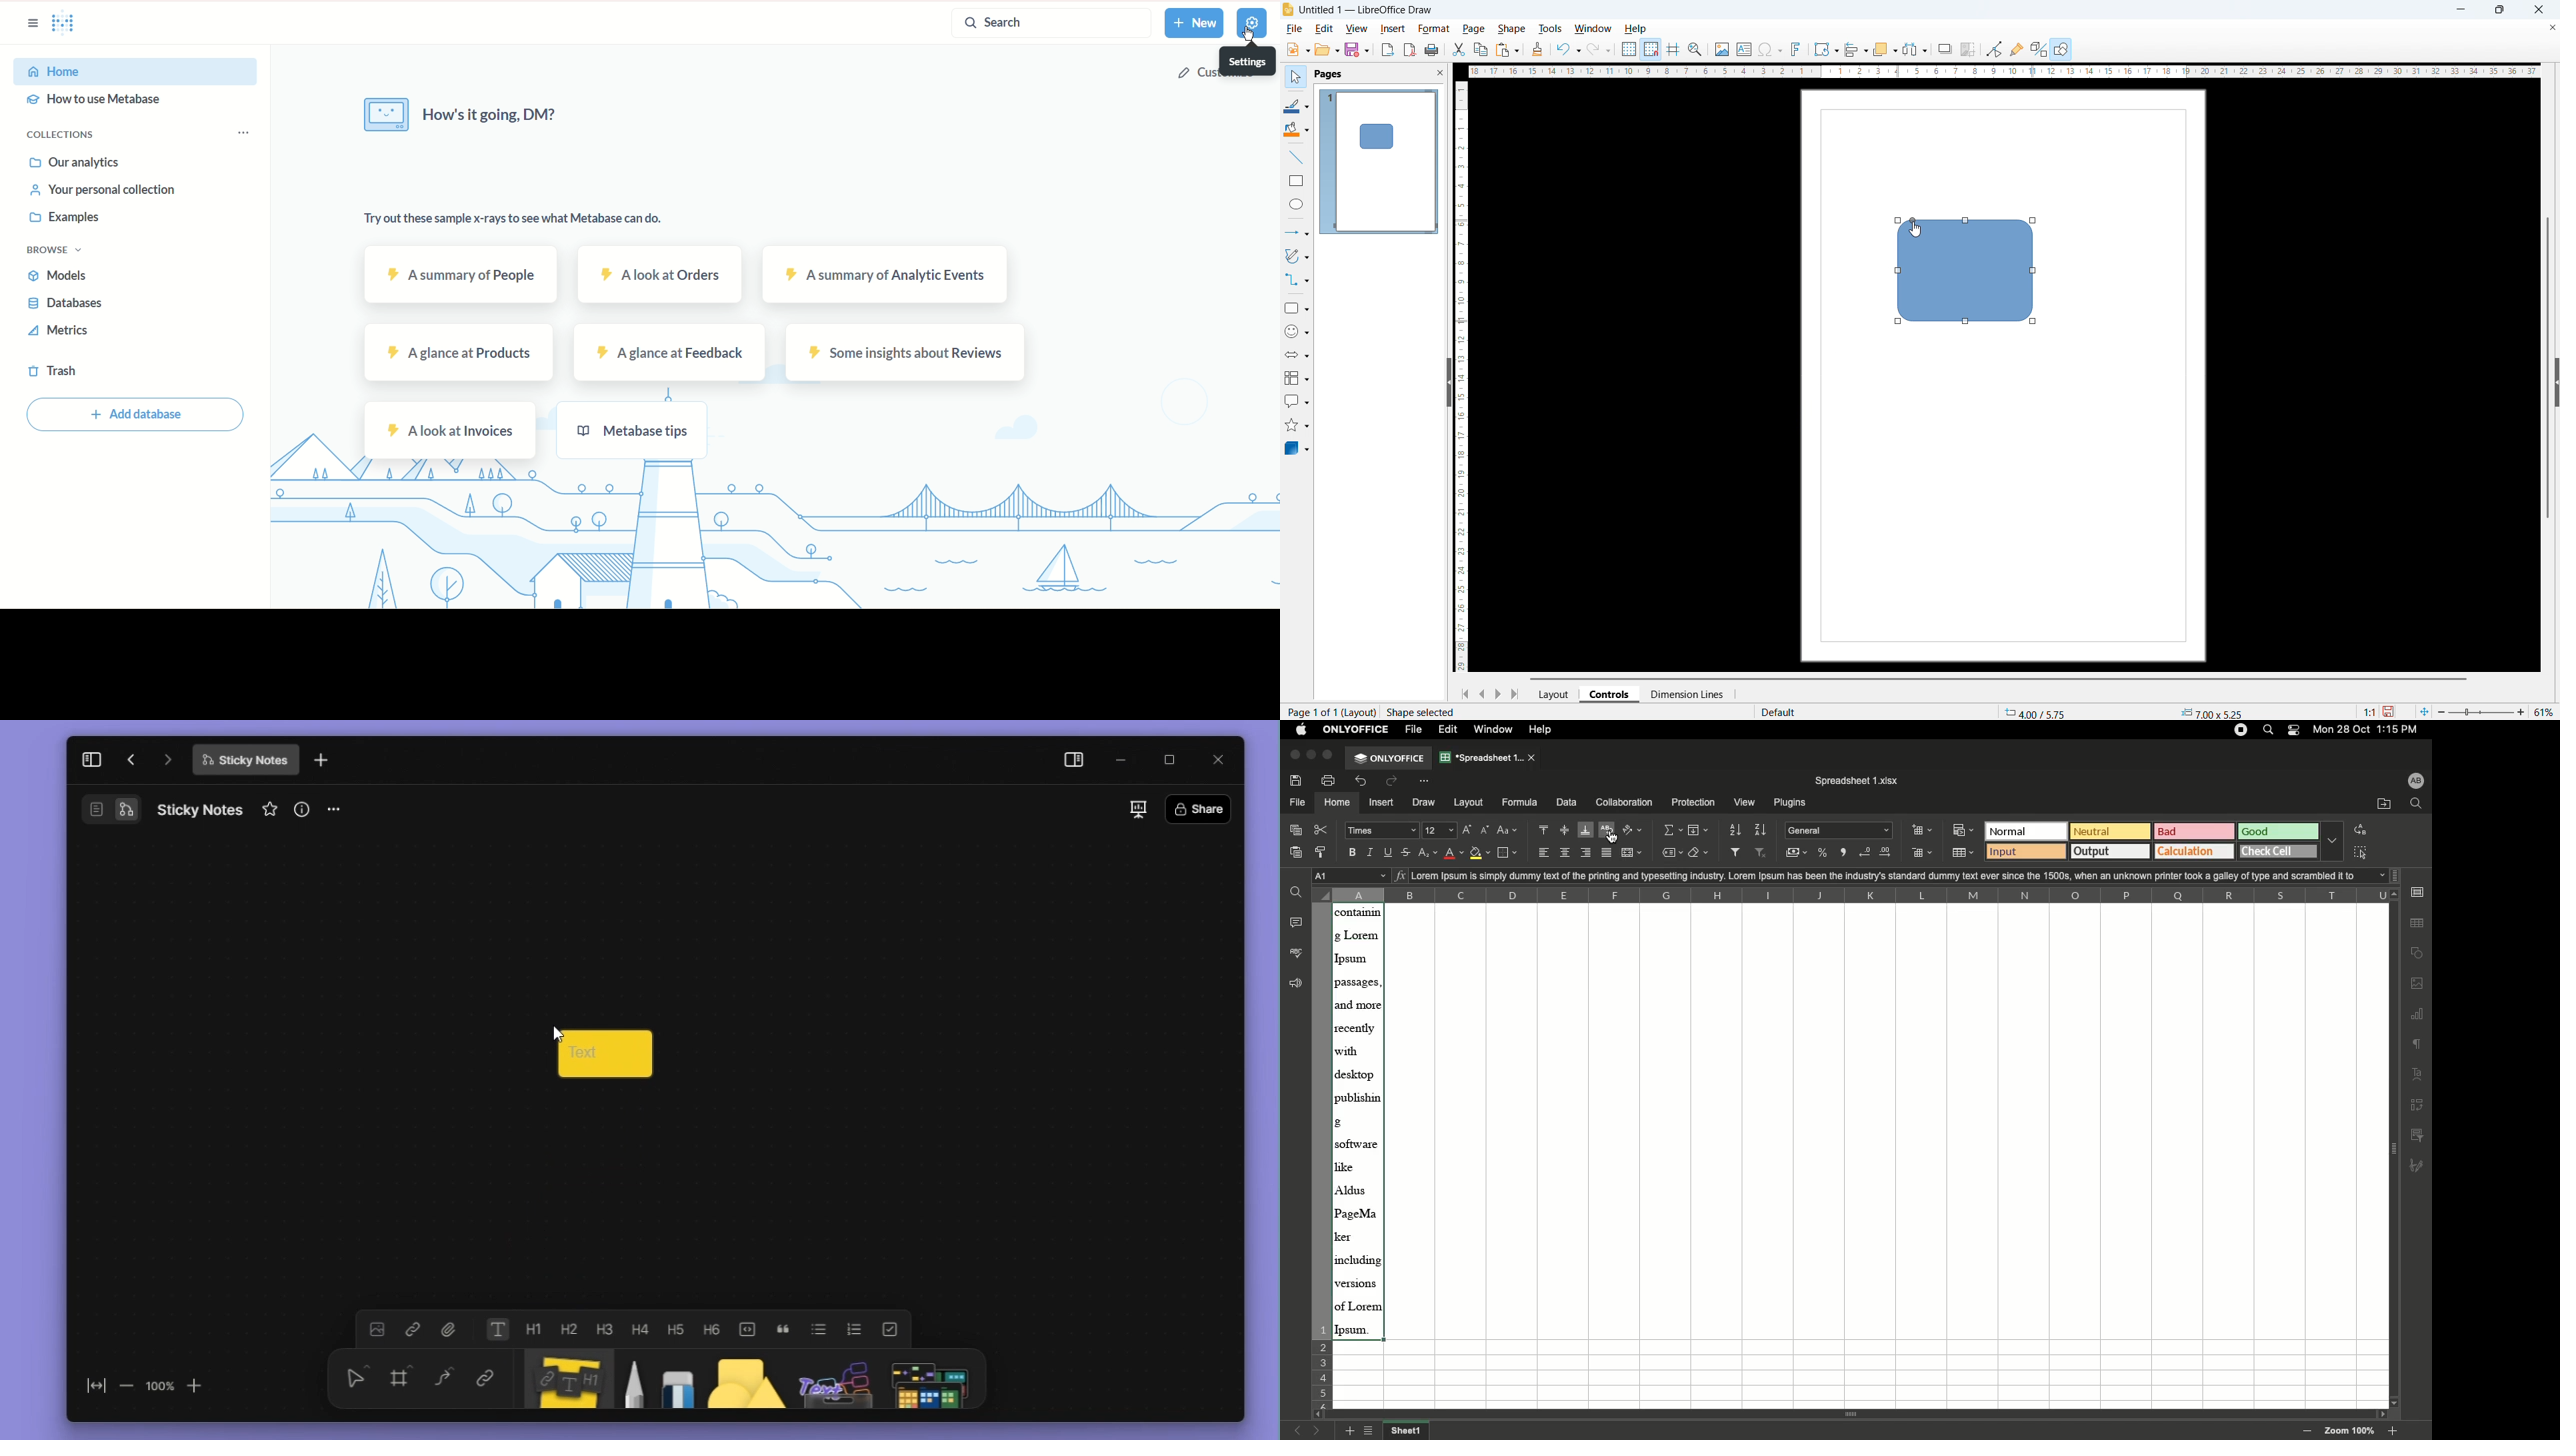 The height and width of the screenshot is (1456, 2576). Describe the element at coordinates (2557, 381) in the screenshot. I see `Expand pane ` at that location.